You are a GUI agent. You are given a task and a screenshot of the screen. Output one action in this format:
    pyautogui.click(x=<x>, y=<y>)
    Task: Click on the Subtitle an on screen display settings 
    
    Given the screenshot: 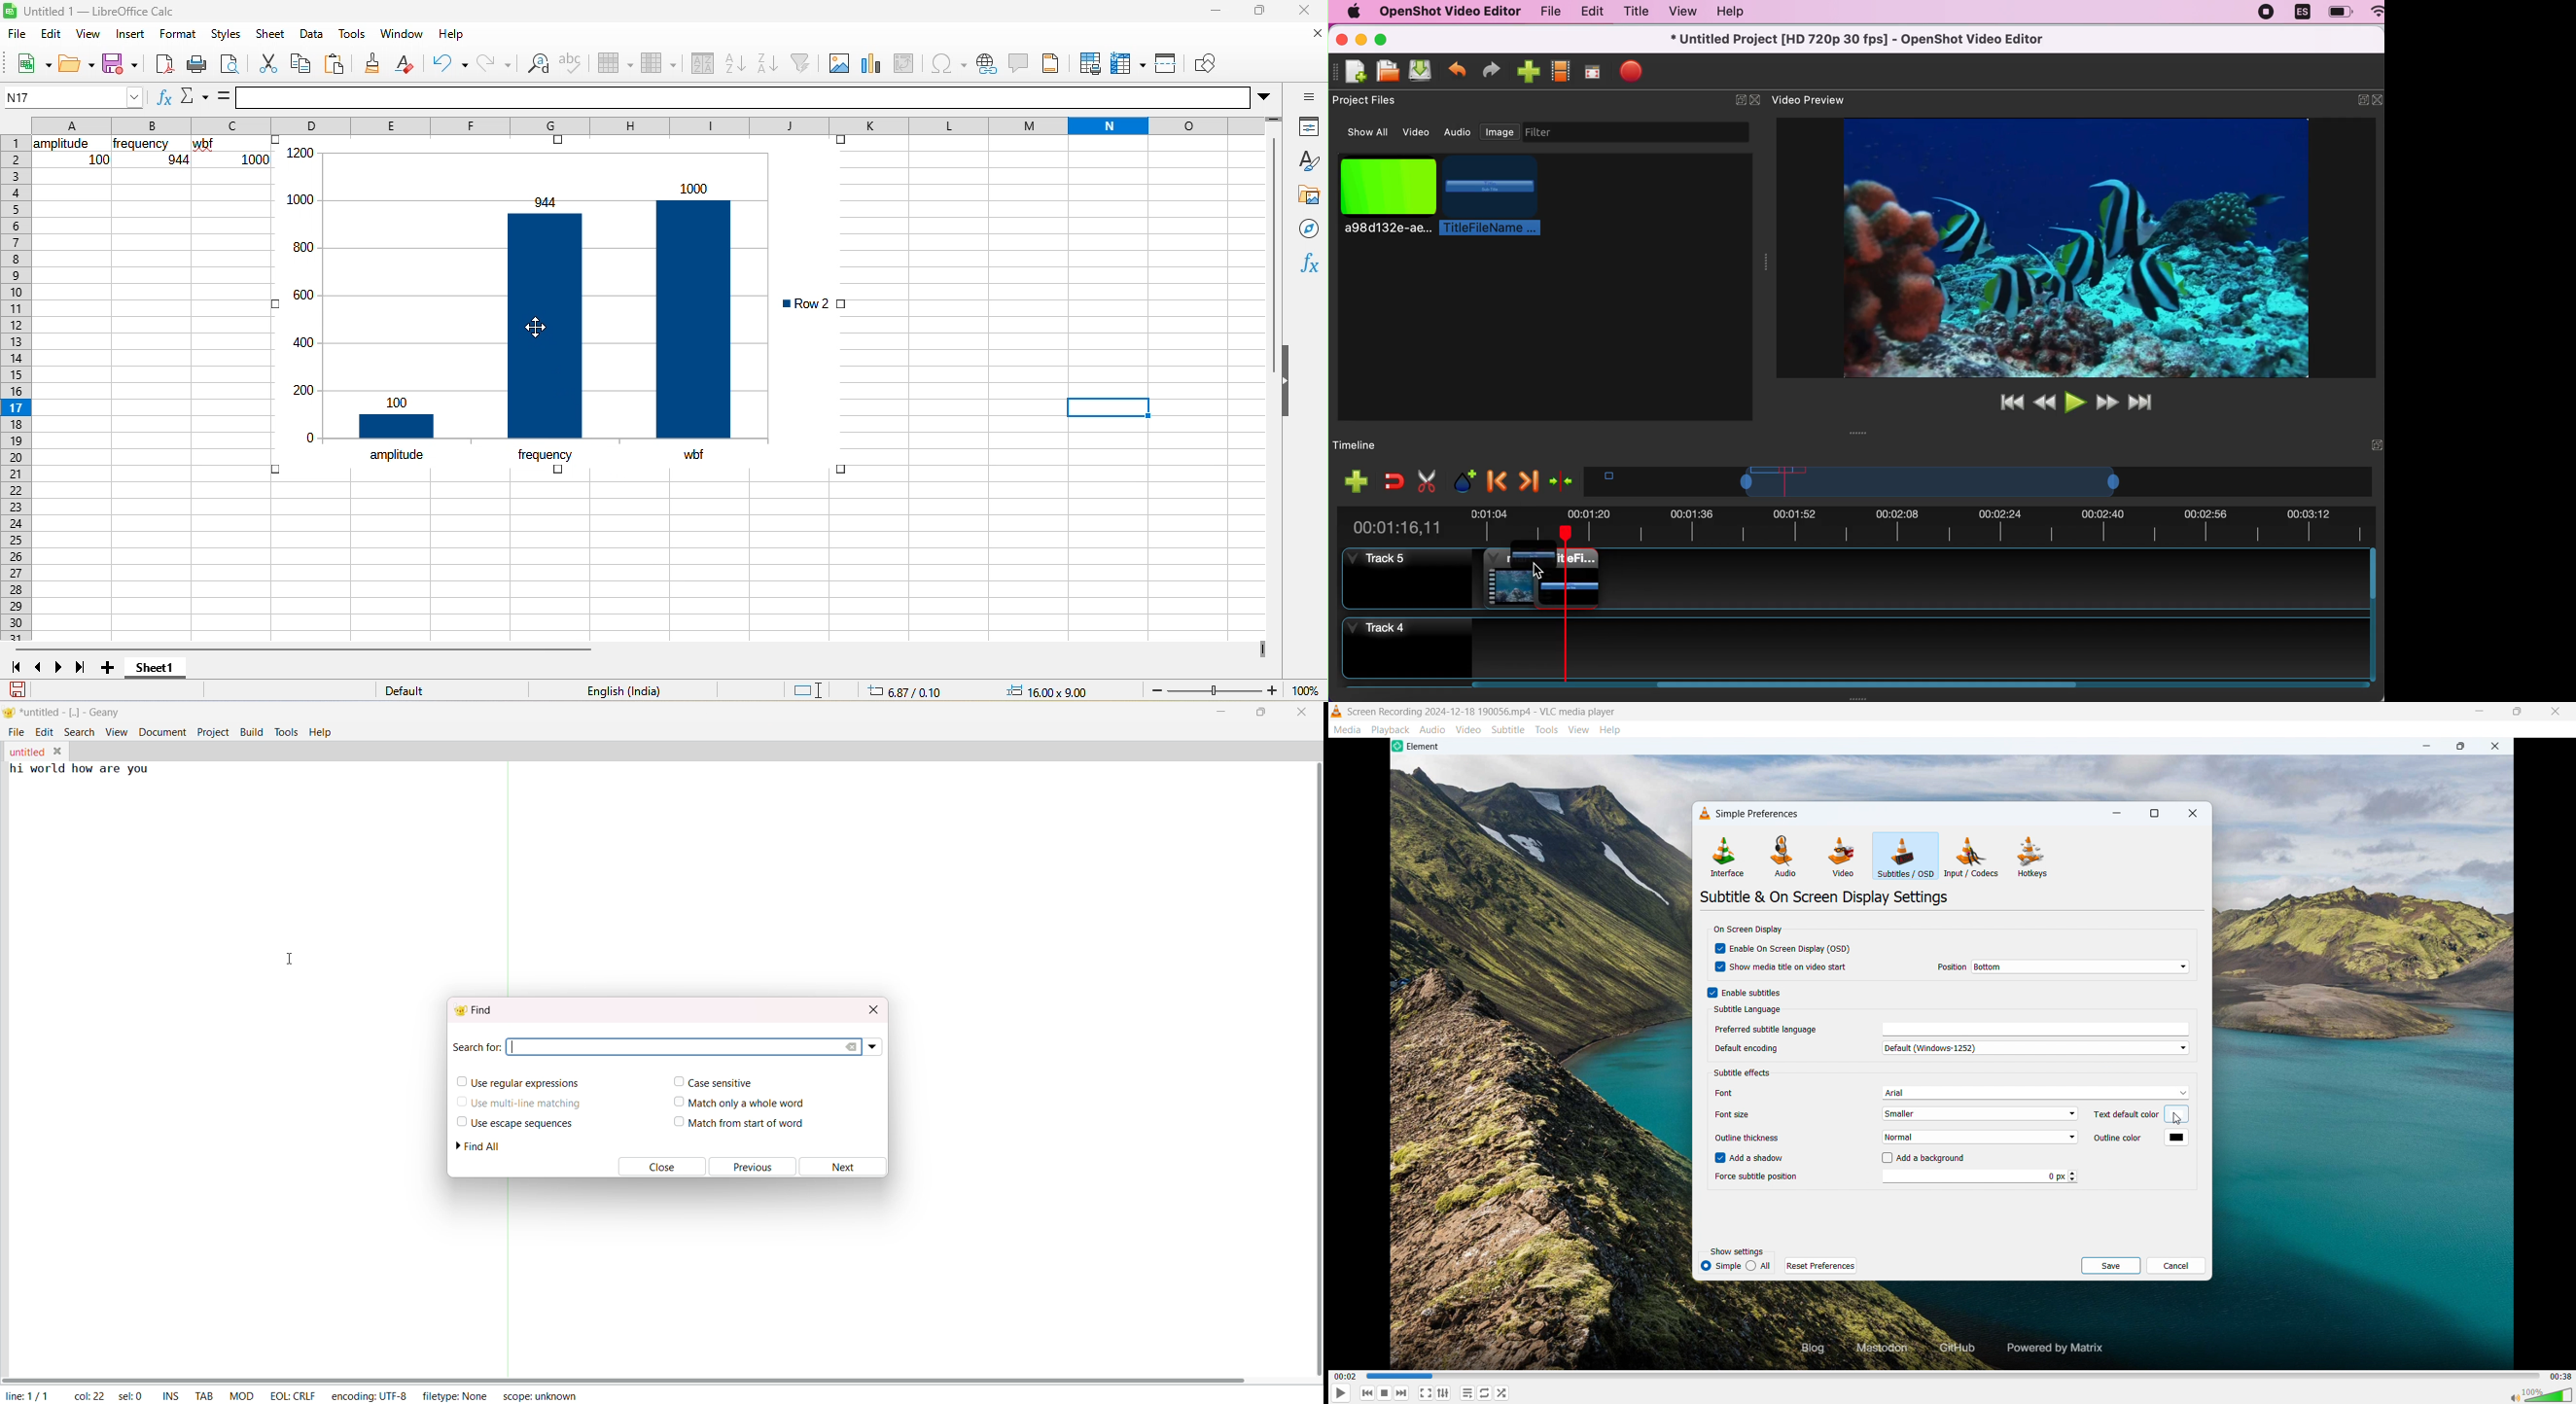 What is the action you would take?
    pyautogui.click(x=1826, y=898)
    